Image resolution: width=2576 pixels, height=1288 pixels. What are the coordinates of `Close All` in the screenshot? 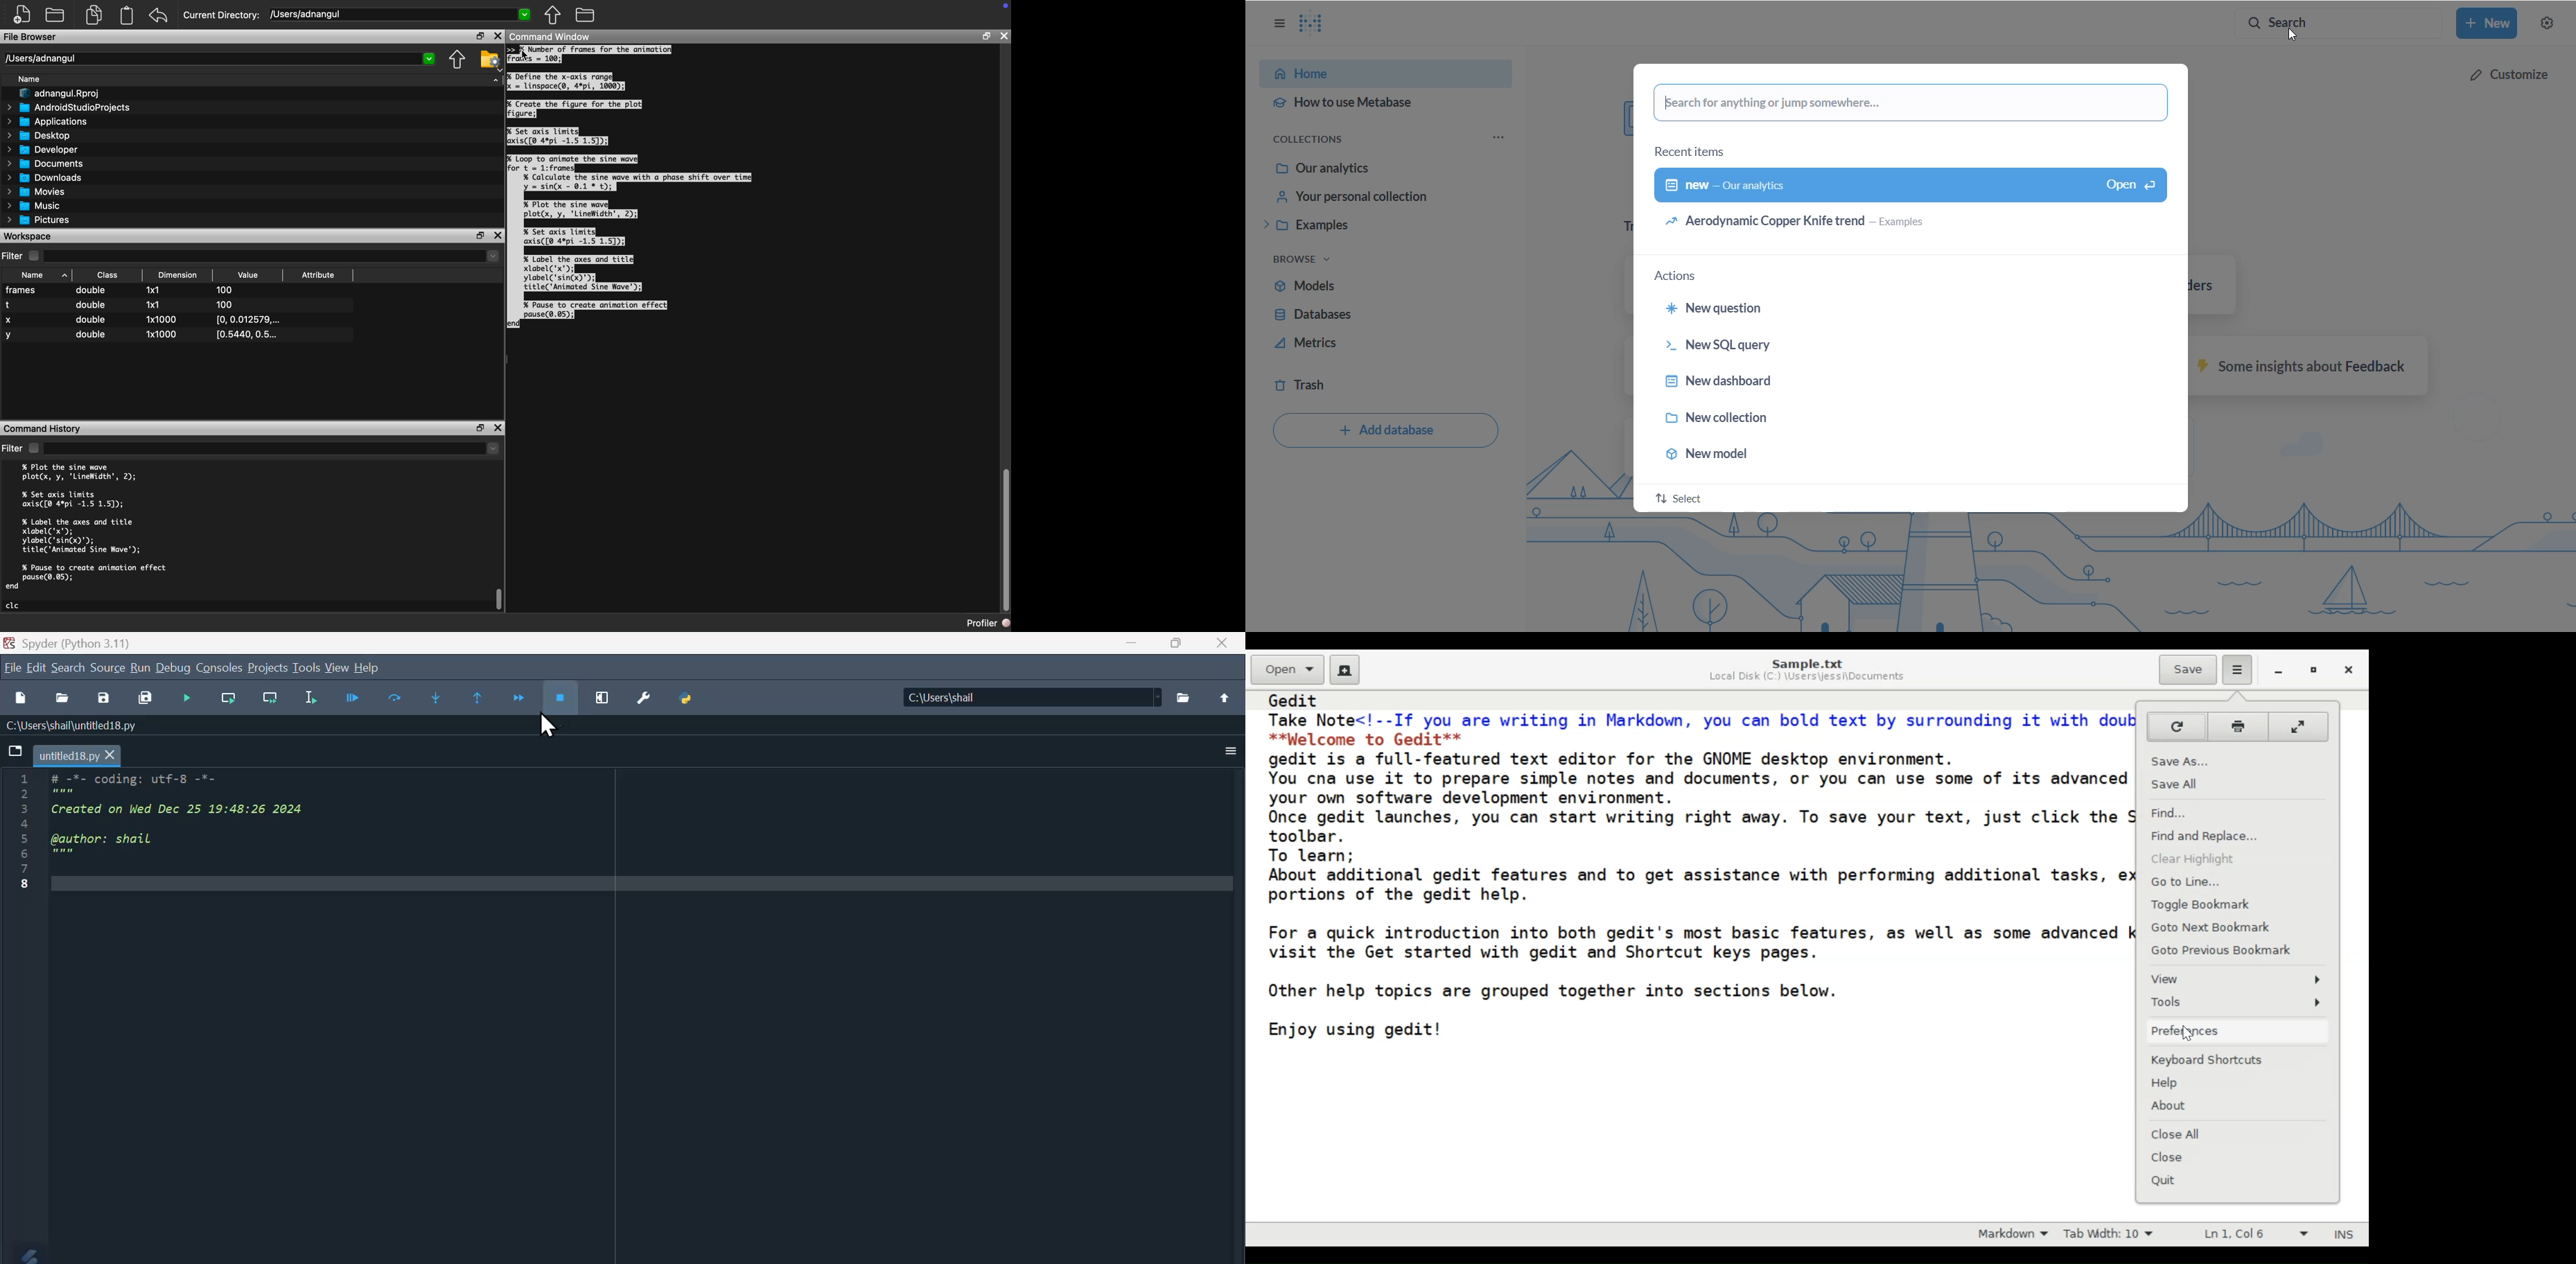 It's located at (2239, 1131).